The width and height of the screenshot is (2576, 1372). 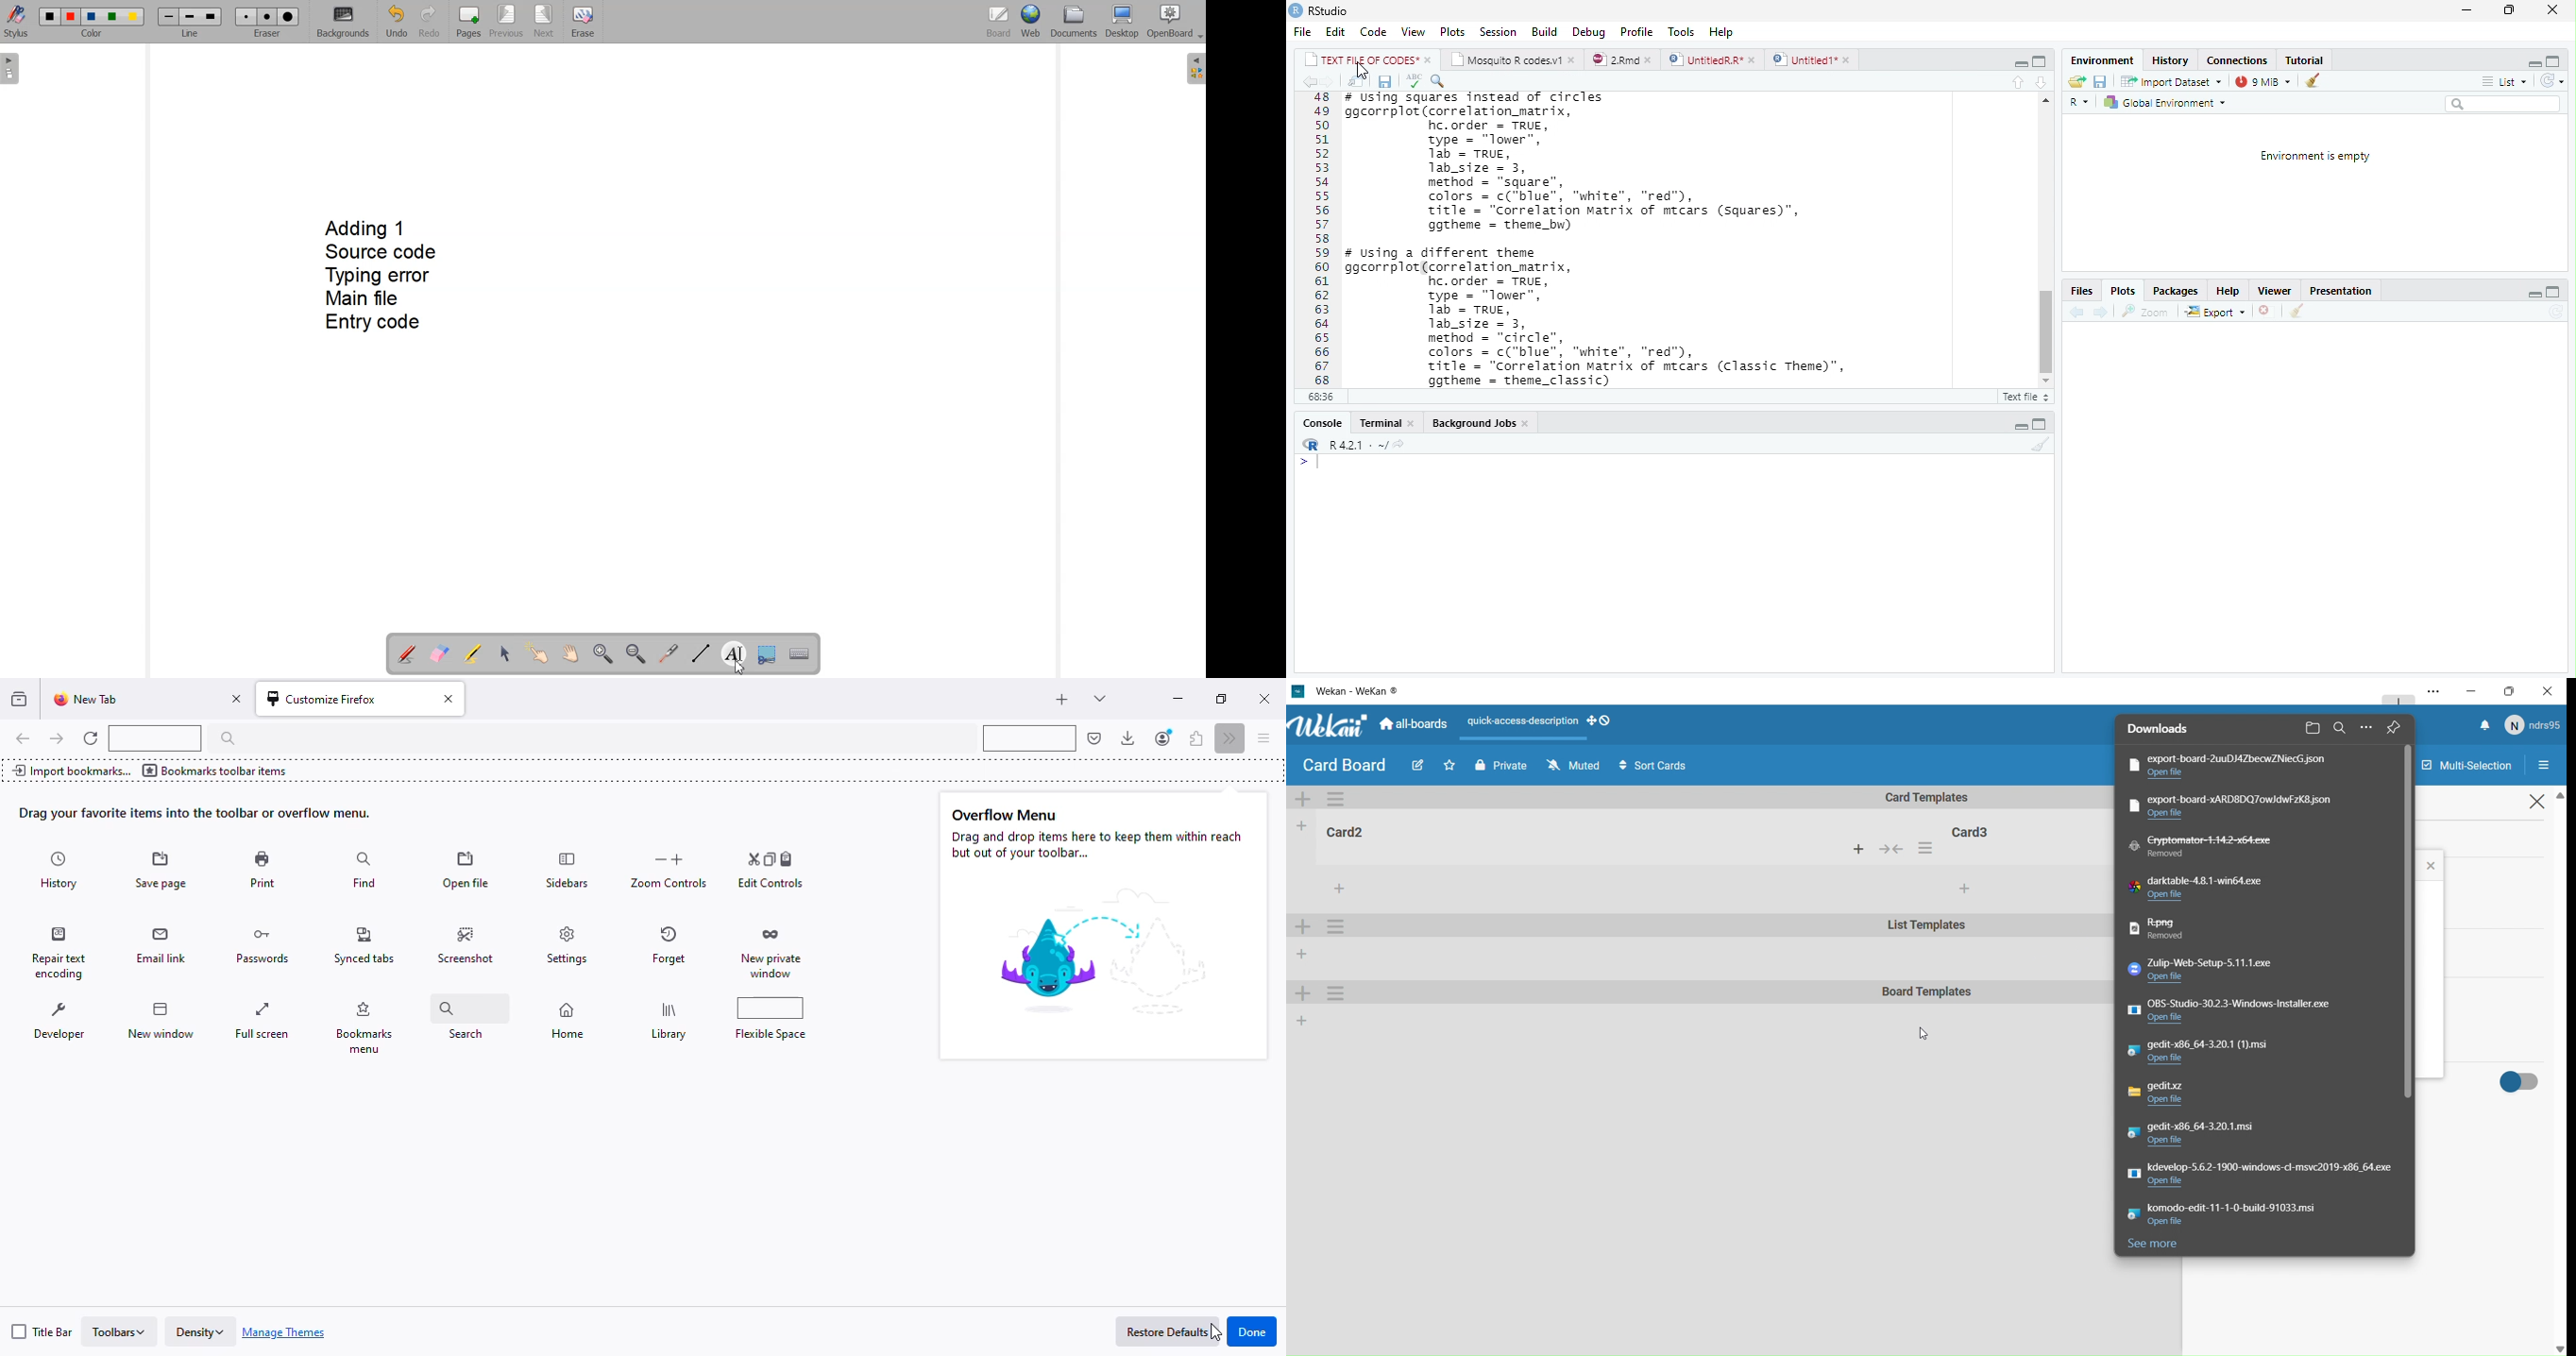 What do you see at coordinates (59, 954) in the screenshot?
I see `repair text encoding` at bounding box center [59, 954].